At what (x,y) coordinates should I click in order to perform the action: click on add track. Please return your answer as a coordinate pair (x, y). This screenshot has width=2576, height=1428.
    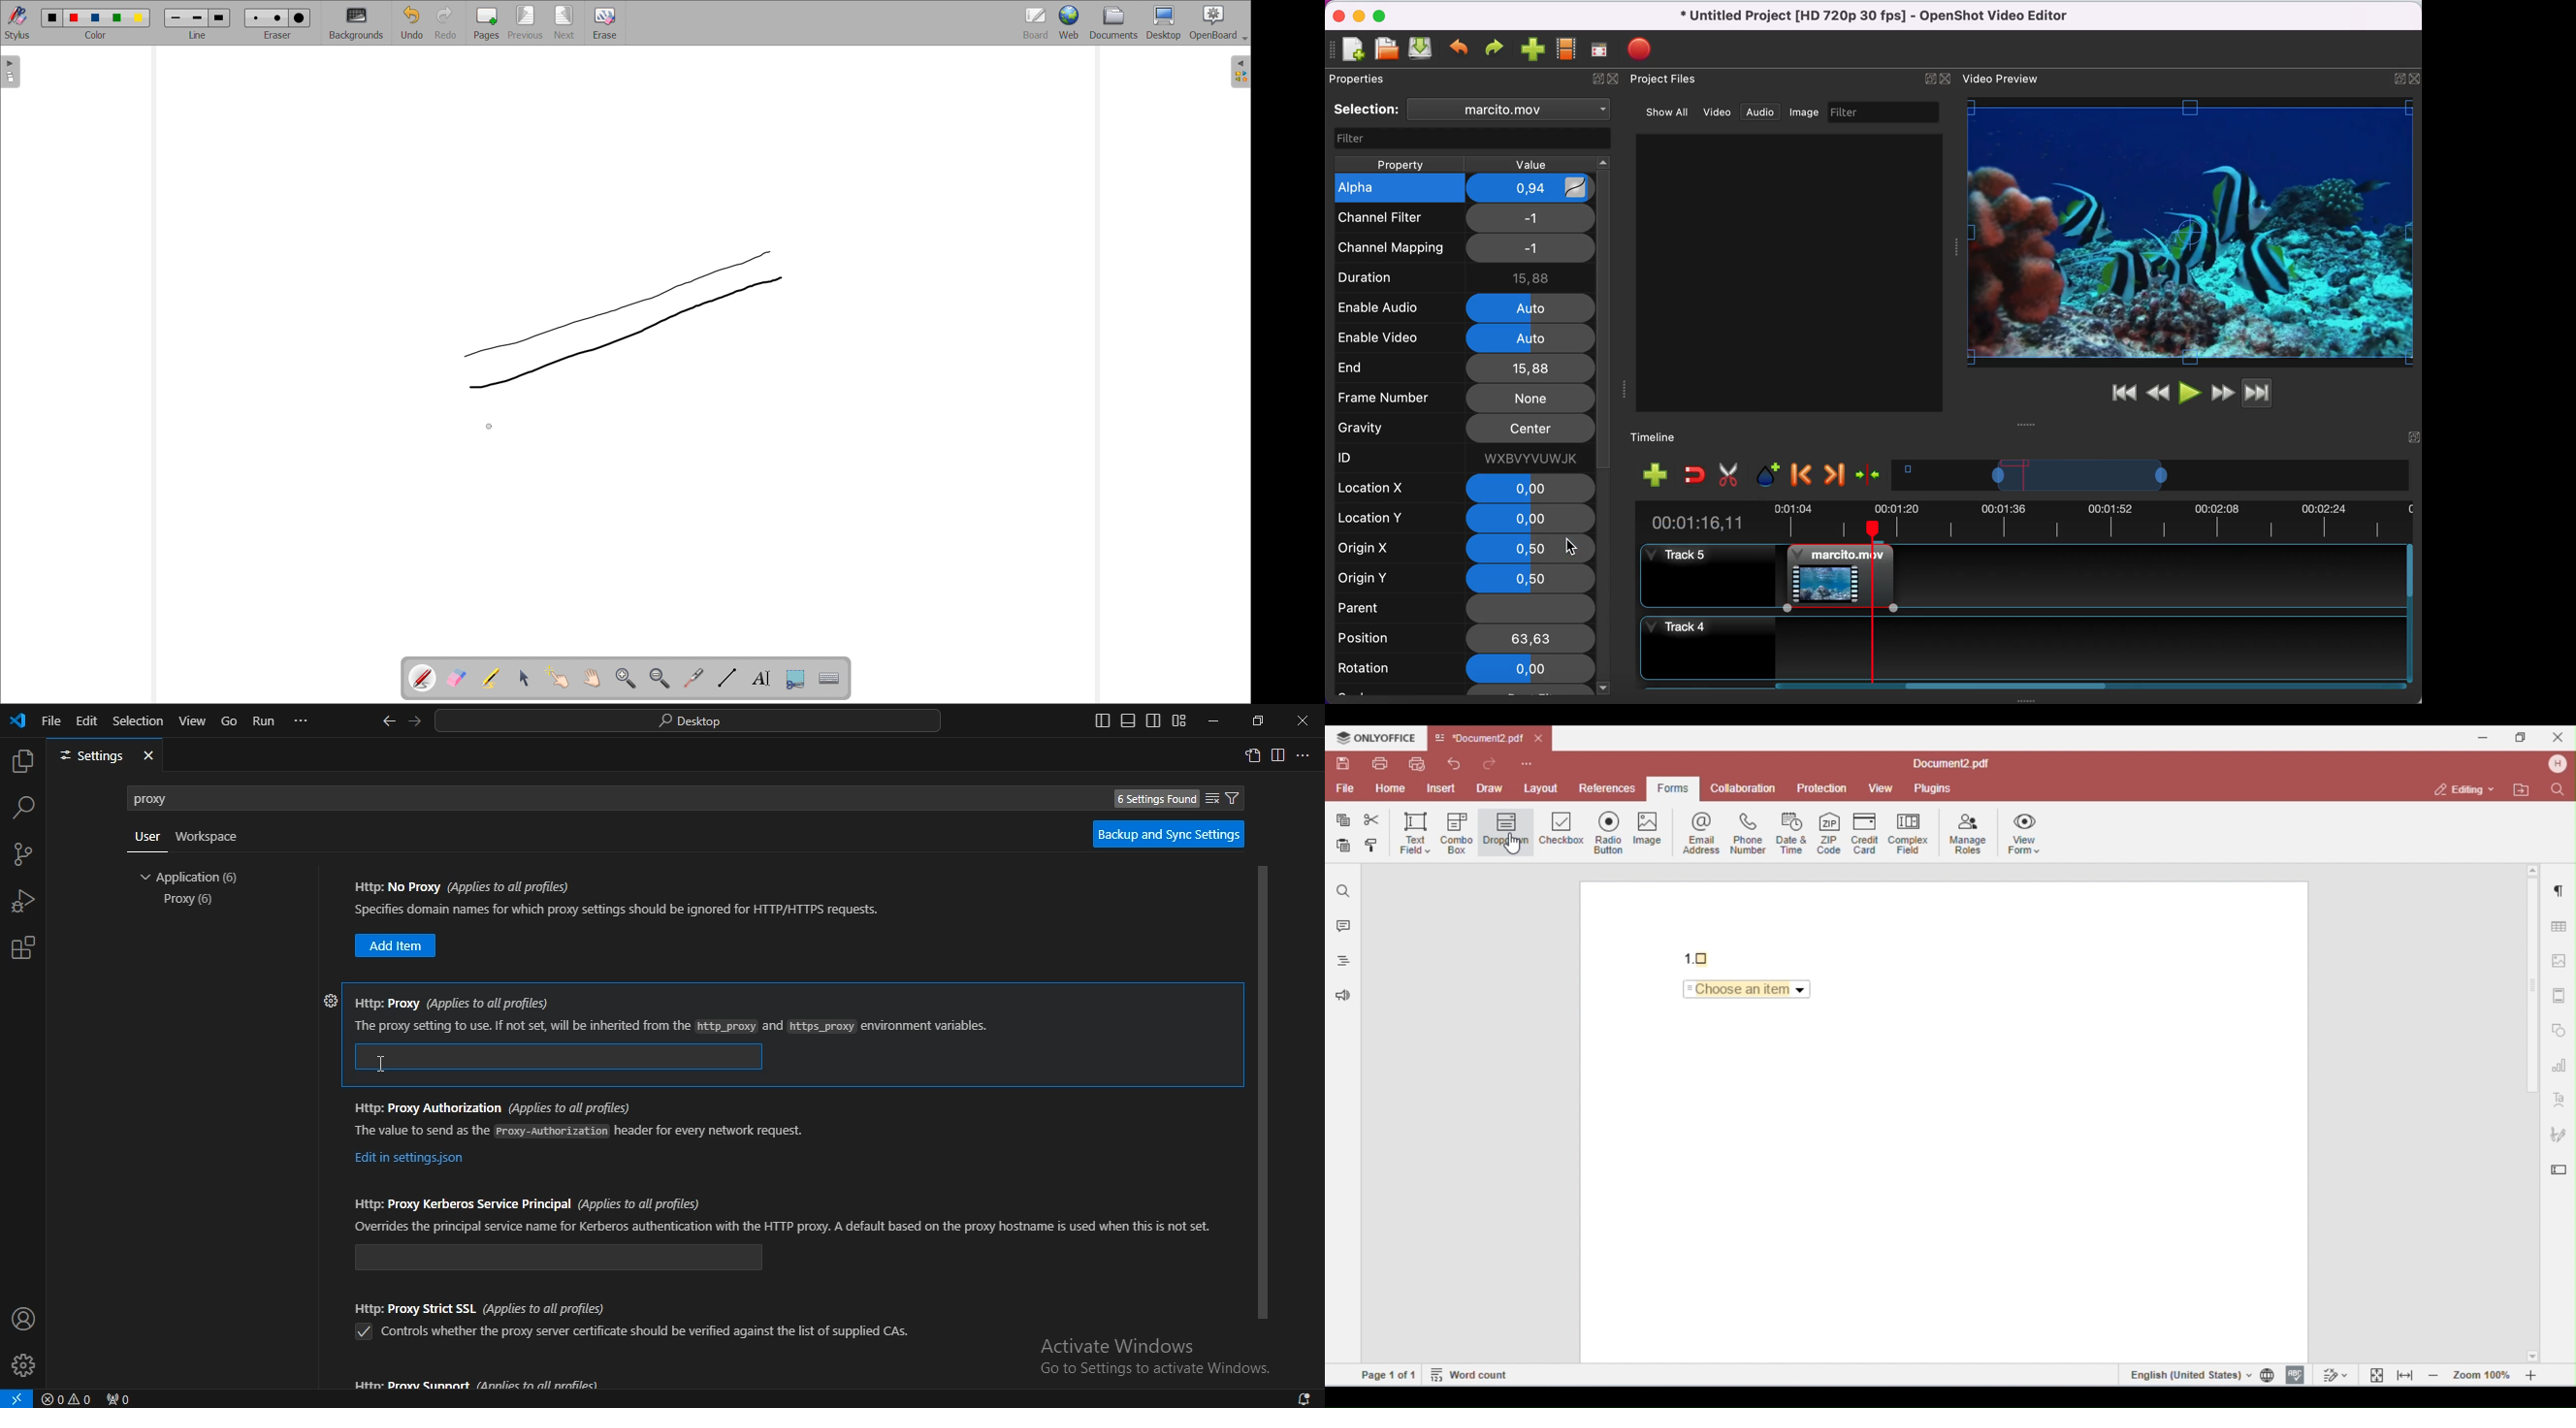
    Looking at the image, I should click on (1654, 476).